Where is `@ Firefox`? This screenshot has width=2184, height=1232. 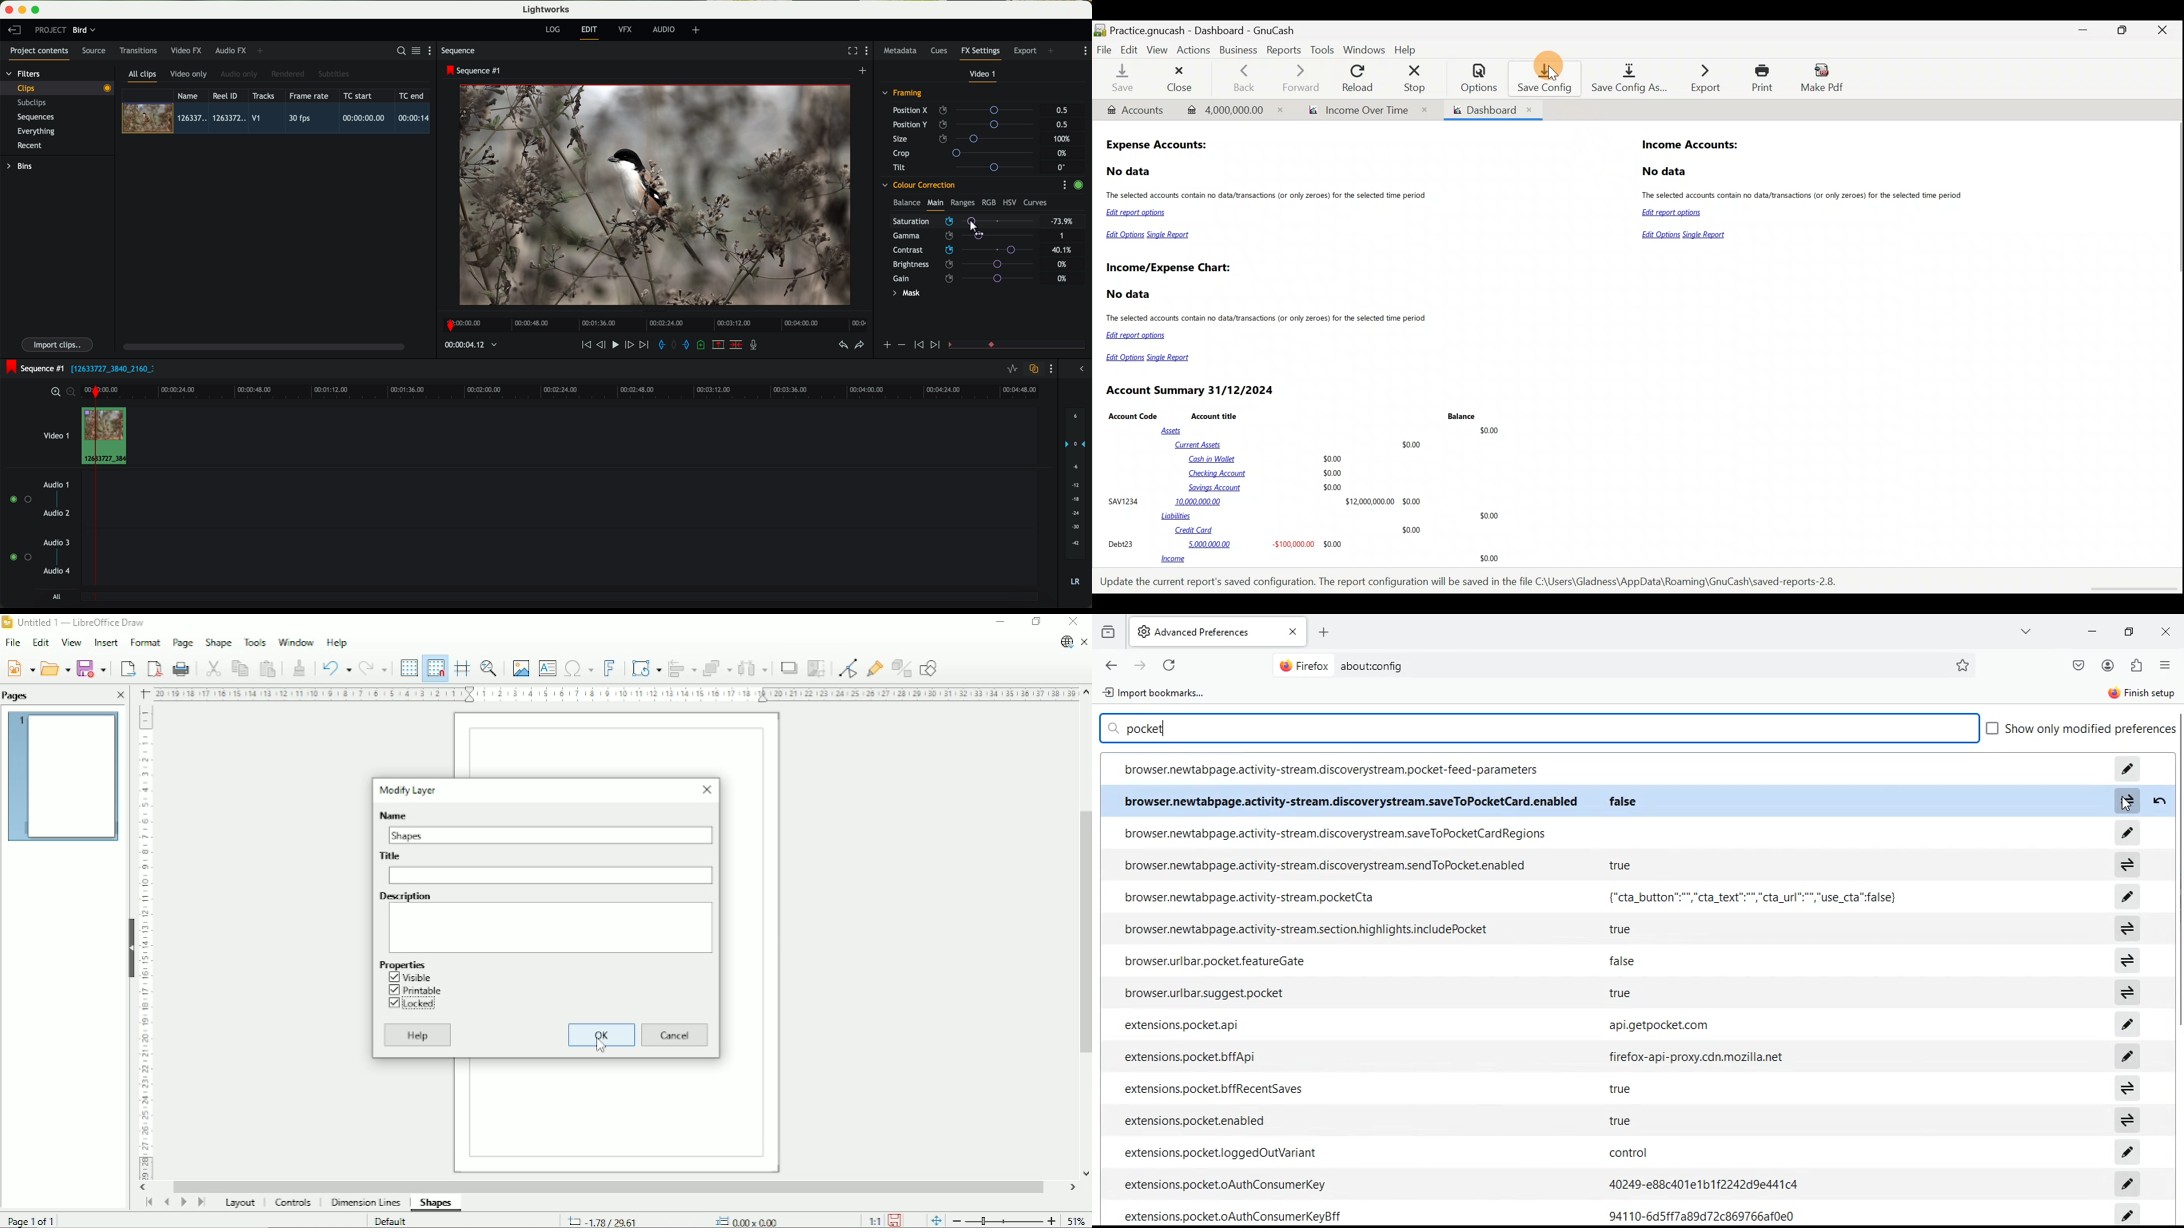
@ Firefox is located at coordinates (1303, 666).